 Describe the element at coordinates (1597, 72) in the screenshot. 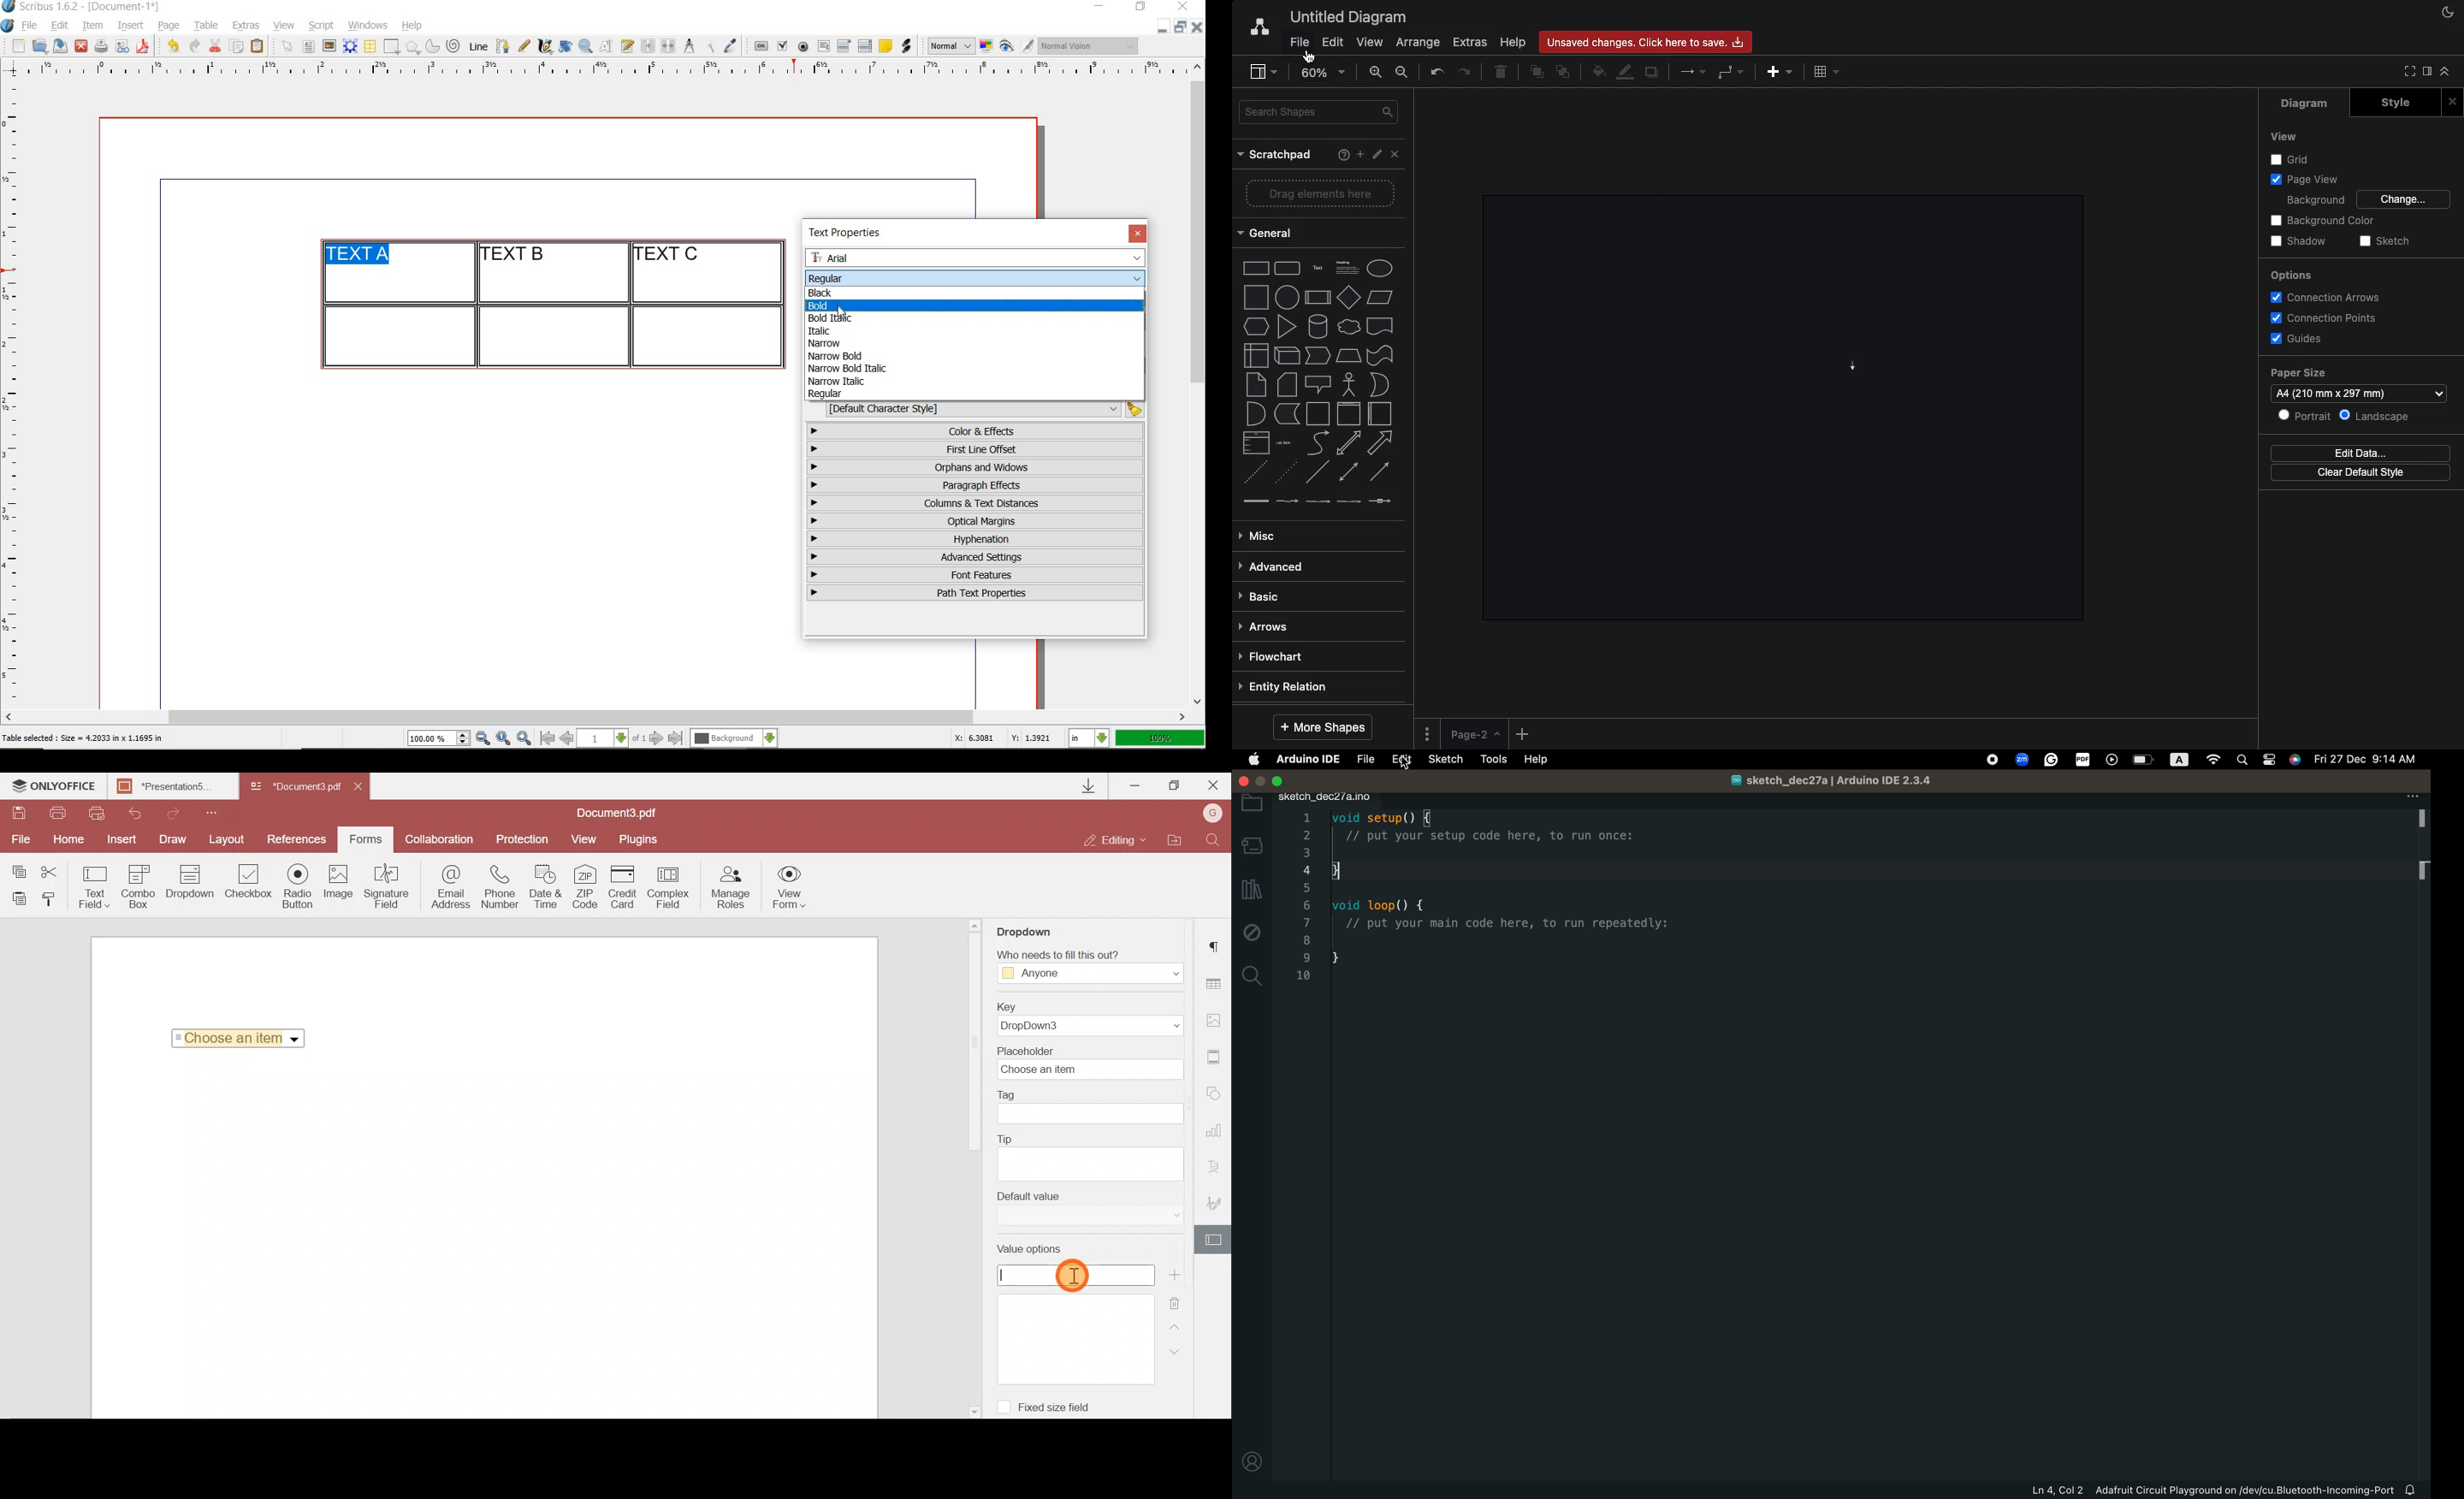

I see `Fill` at that location.